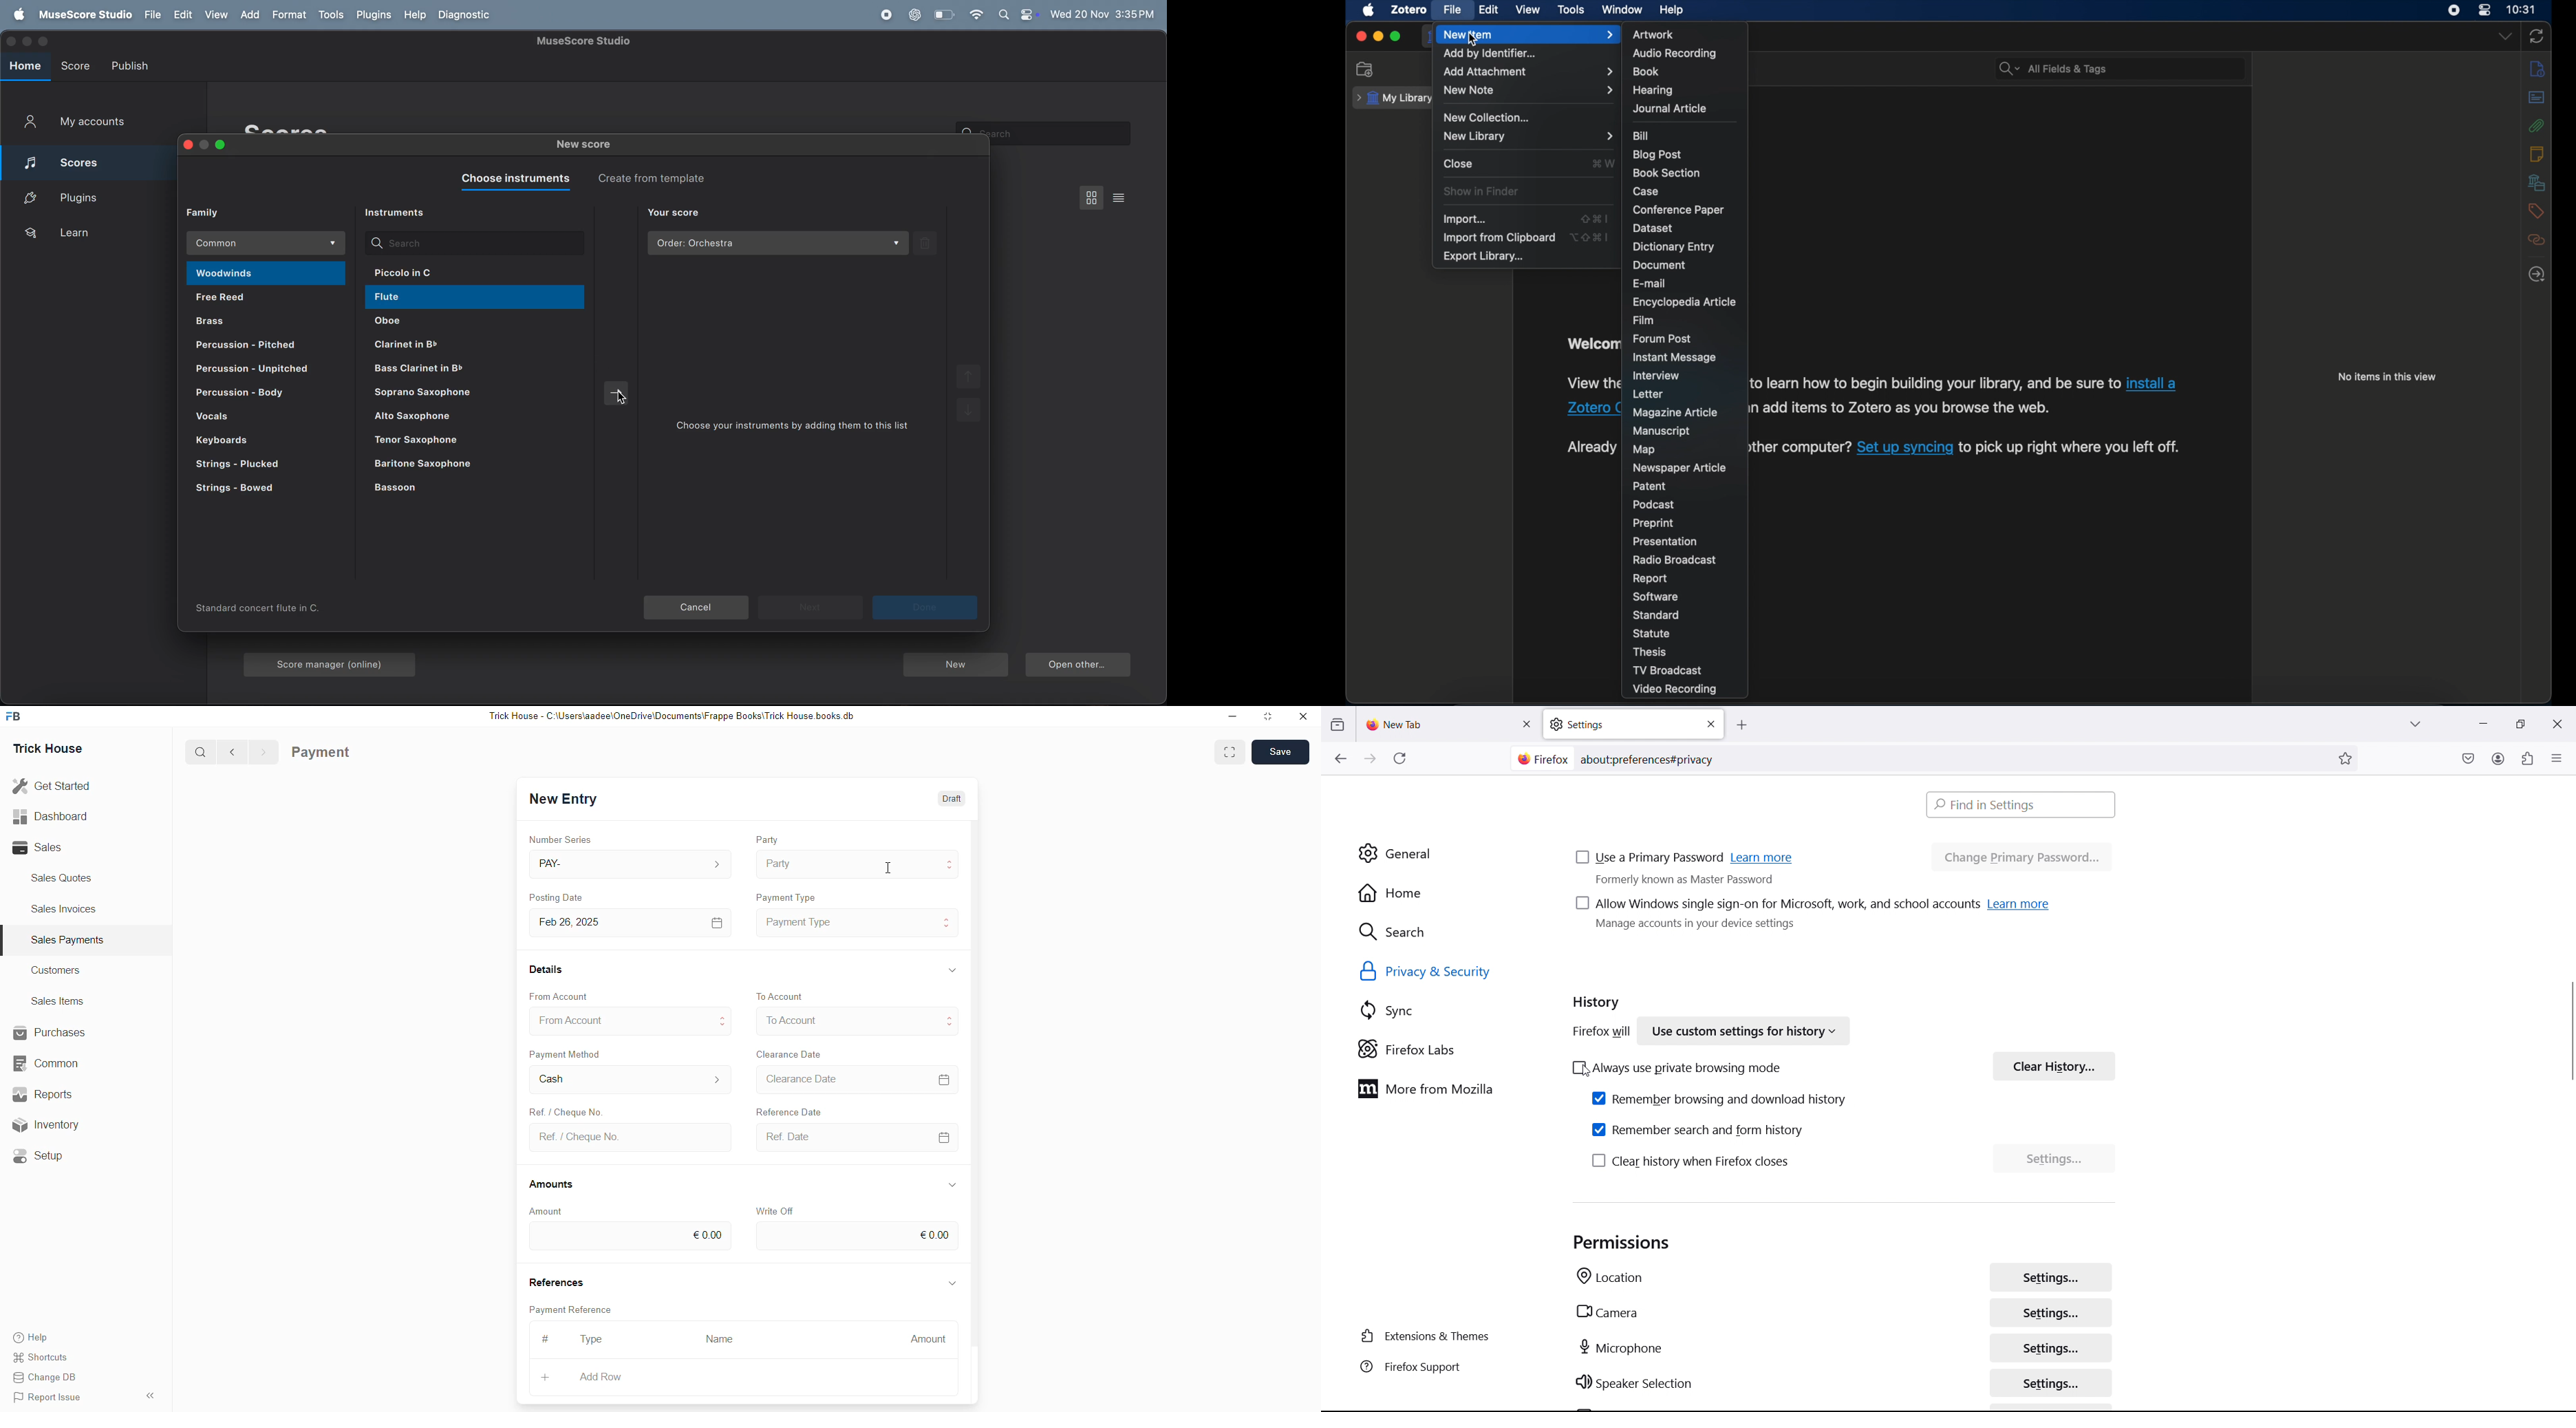 The width and height of the screenshot is (2576, 1428). I want to click on woodwinds, so click(265, 274).